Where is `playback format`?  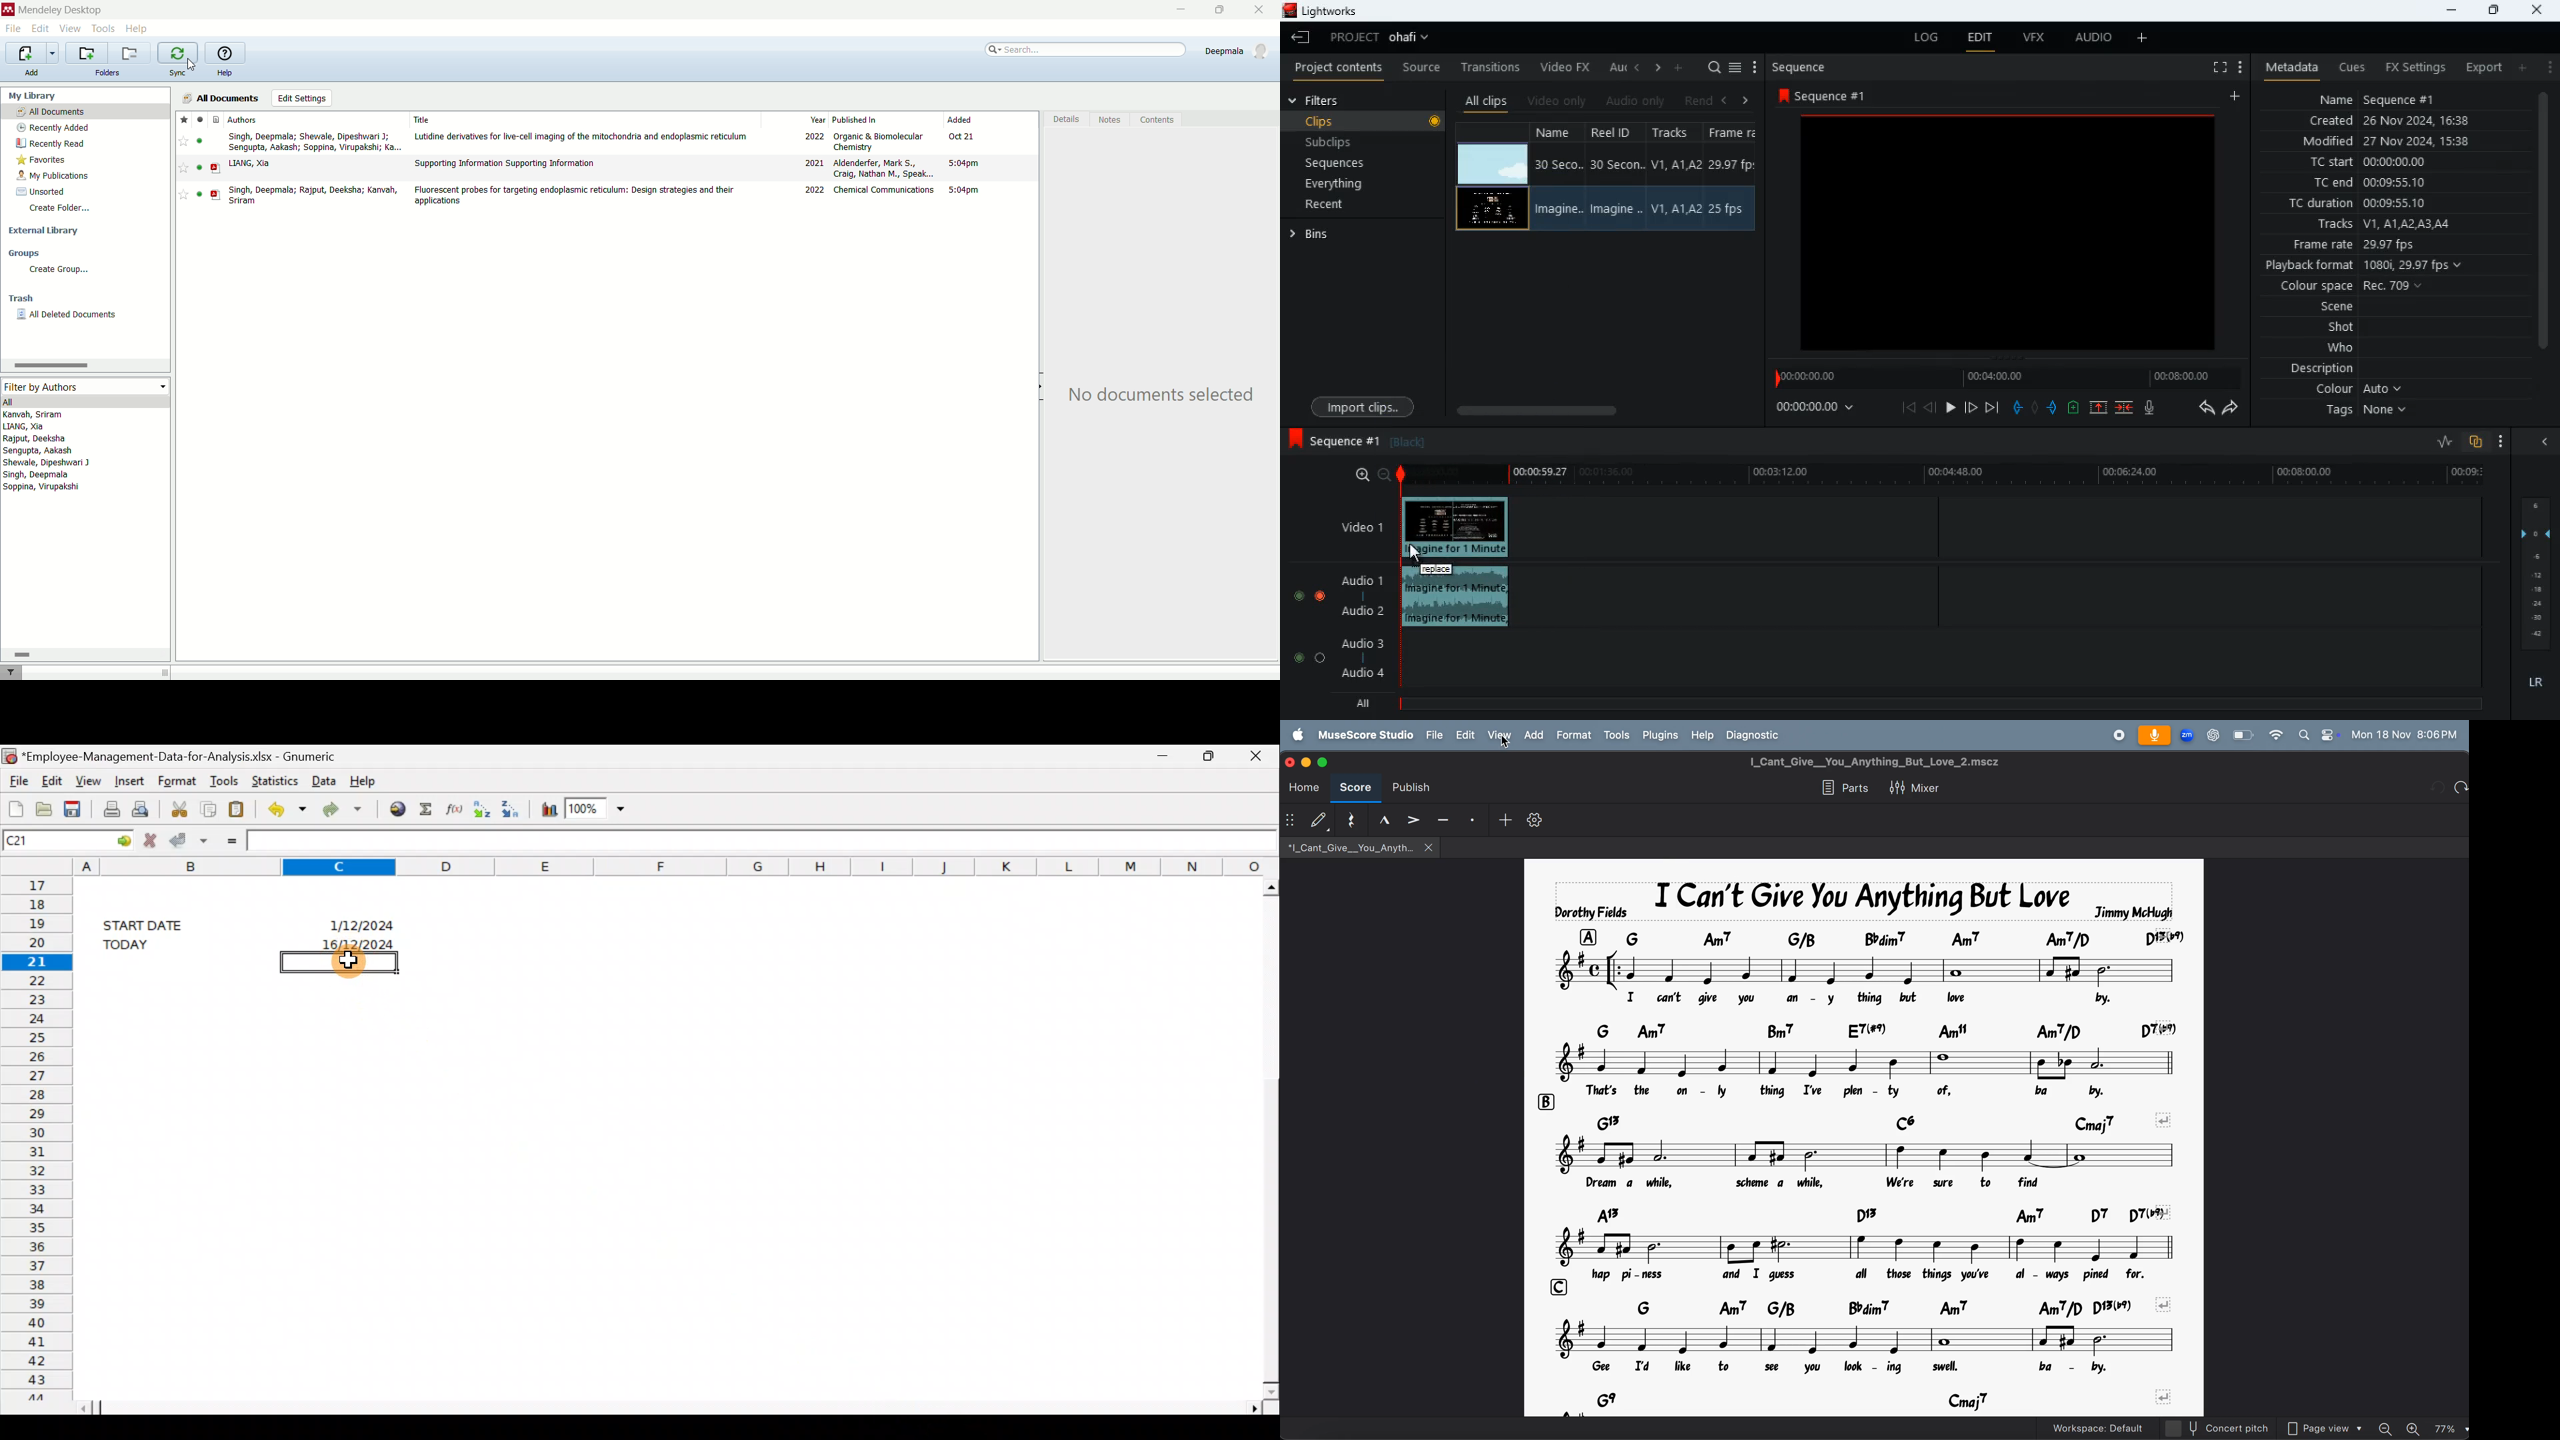 playback format is located at coordinates (2370, 265).